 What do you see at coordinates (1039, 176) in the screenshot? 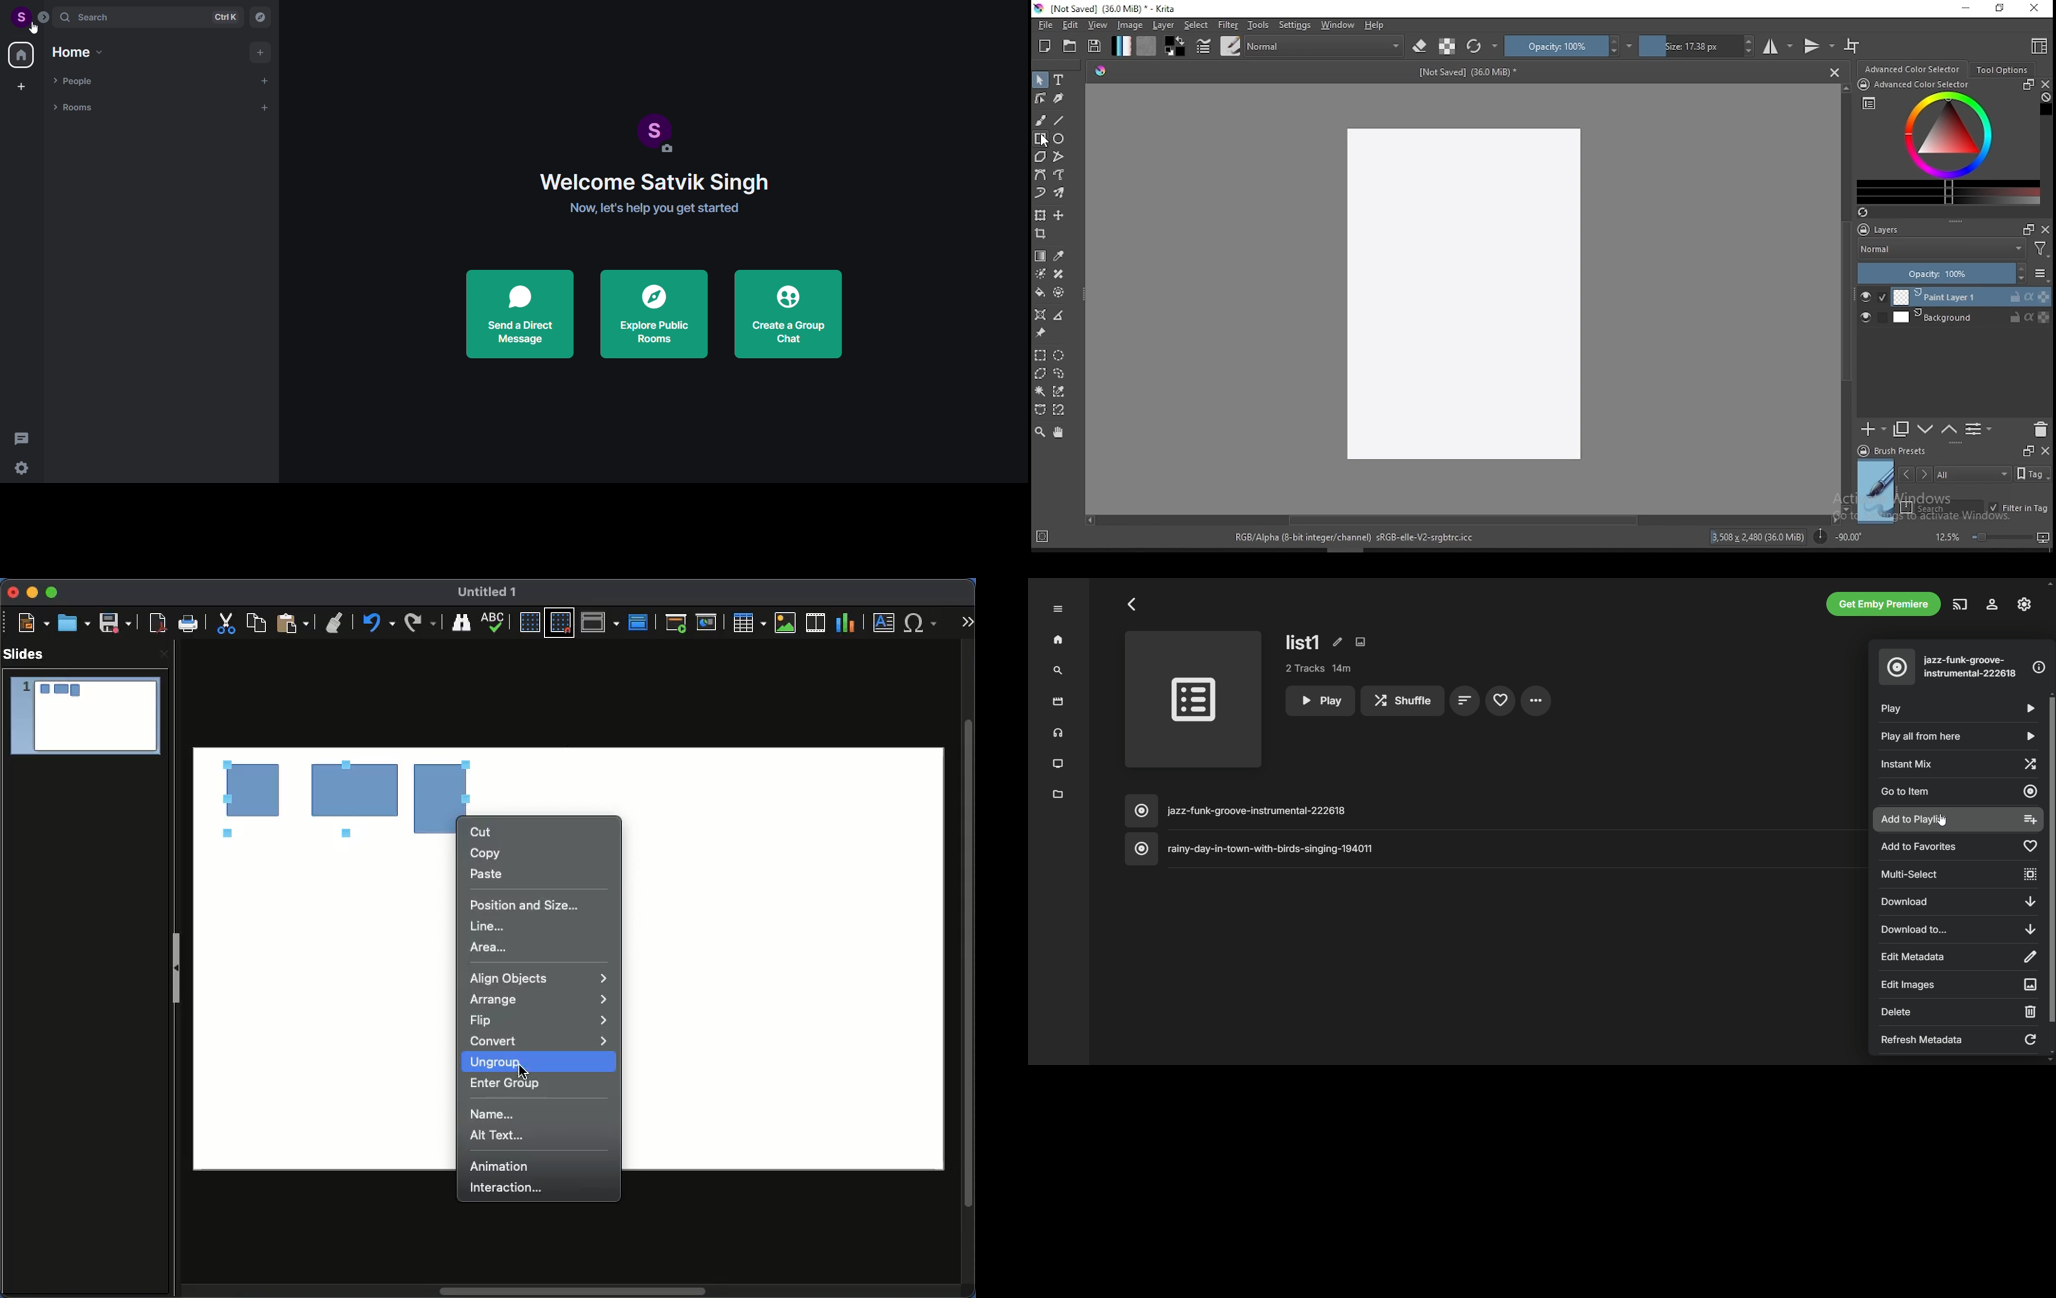
I see `bezier curve tool` at bounding box center [1039, 176].